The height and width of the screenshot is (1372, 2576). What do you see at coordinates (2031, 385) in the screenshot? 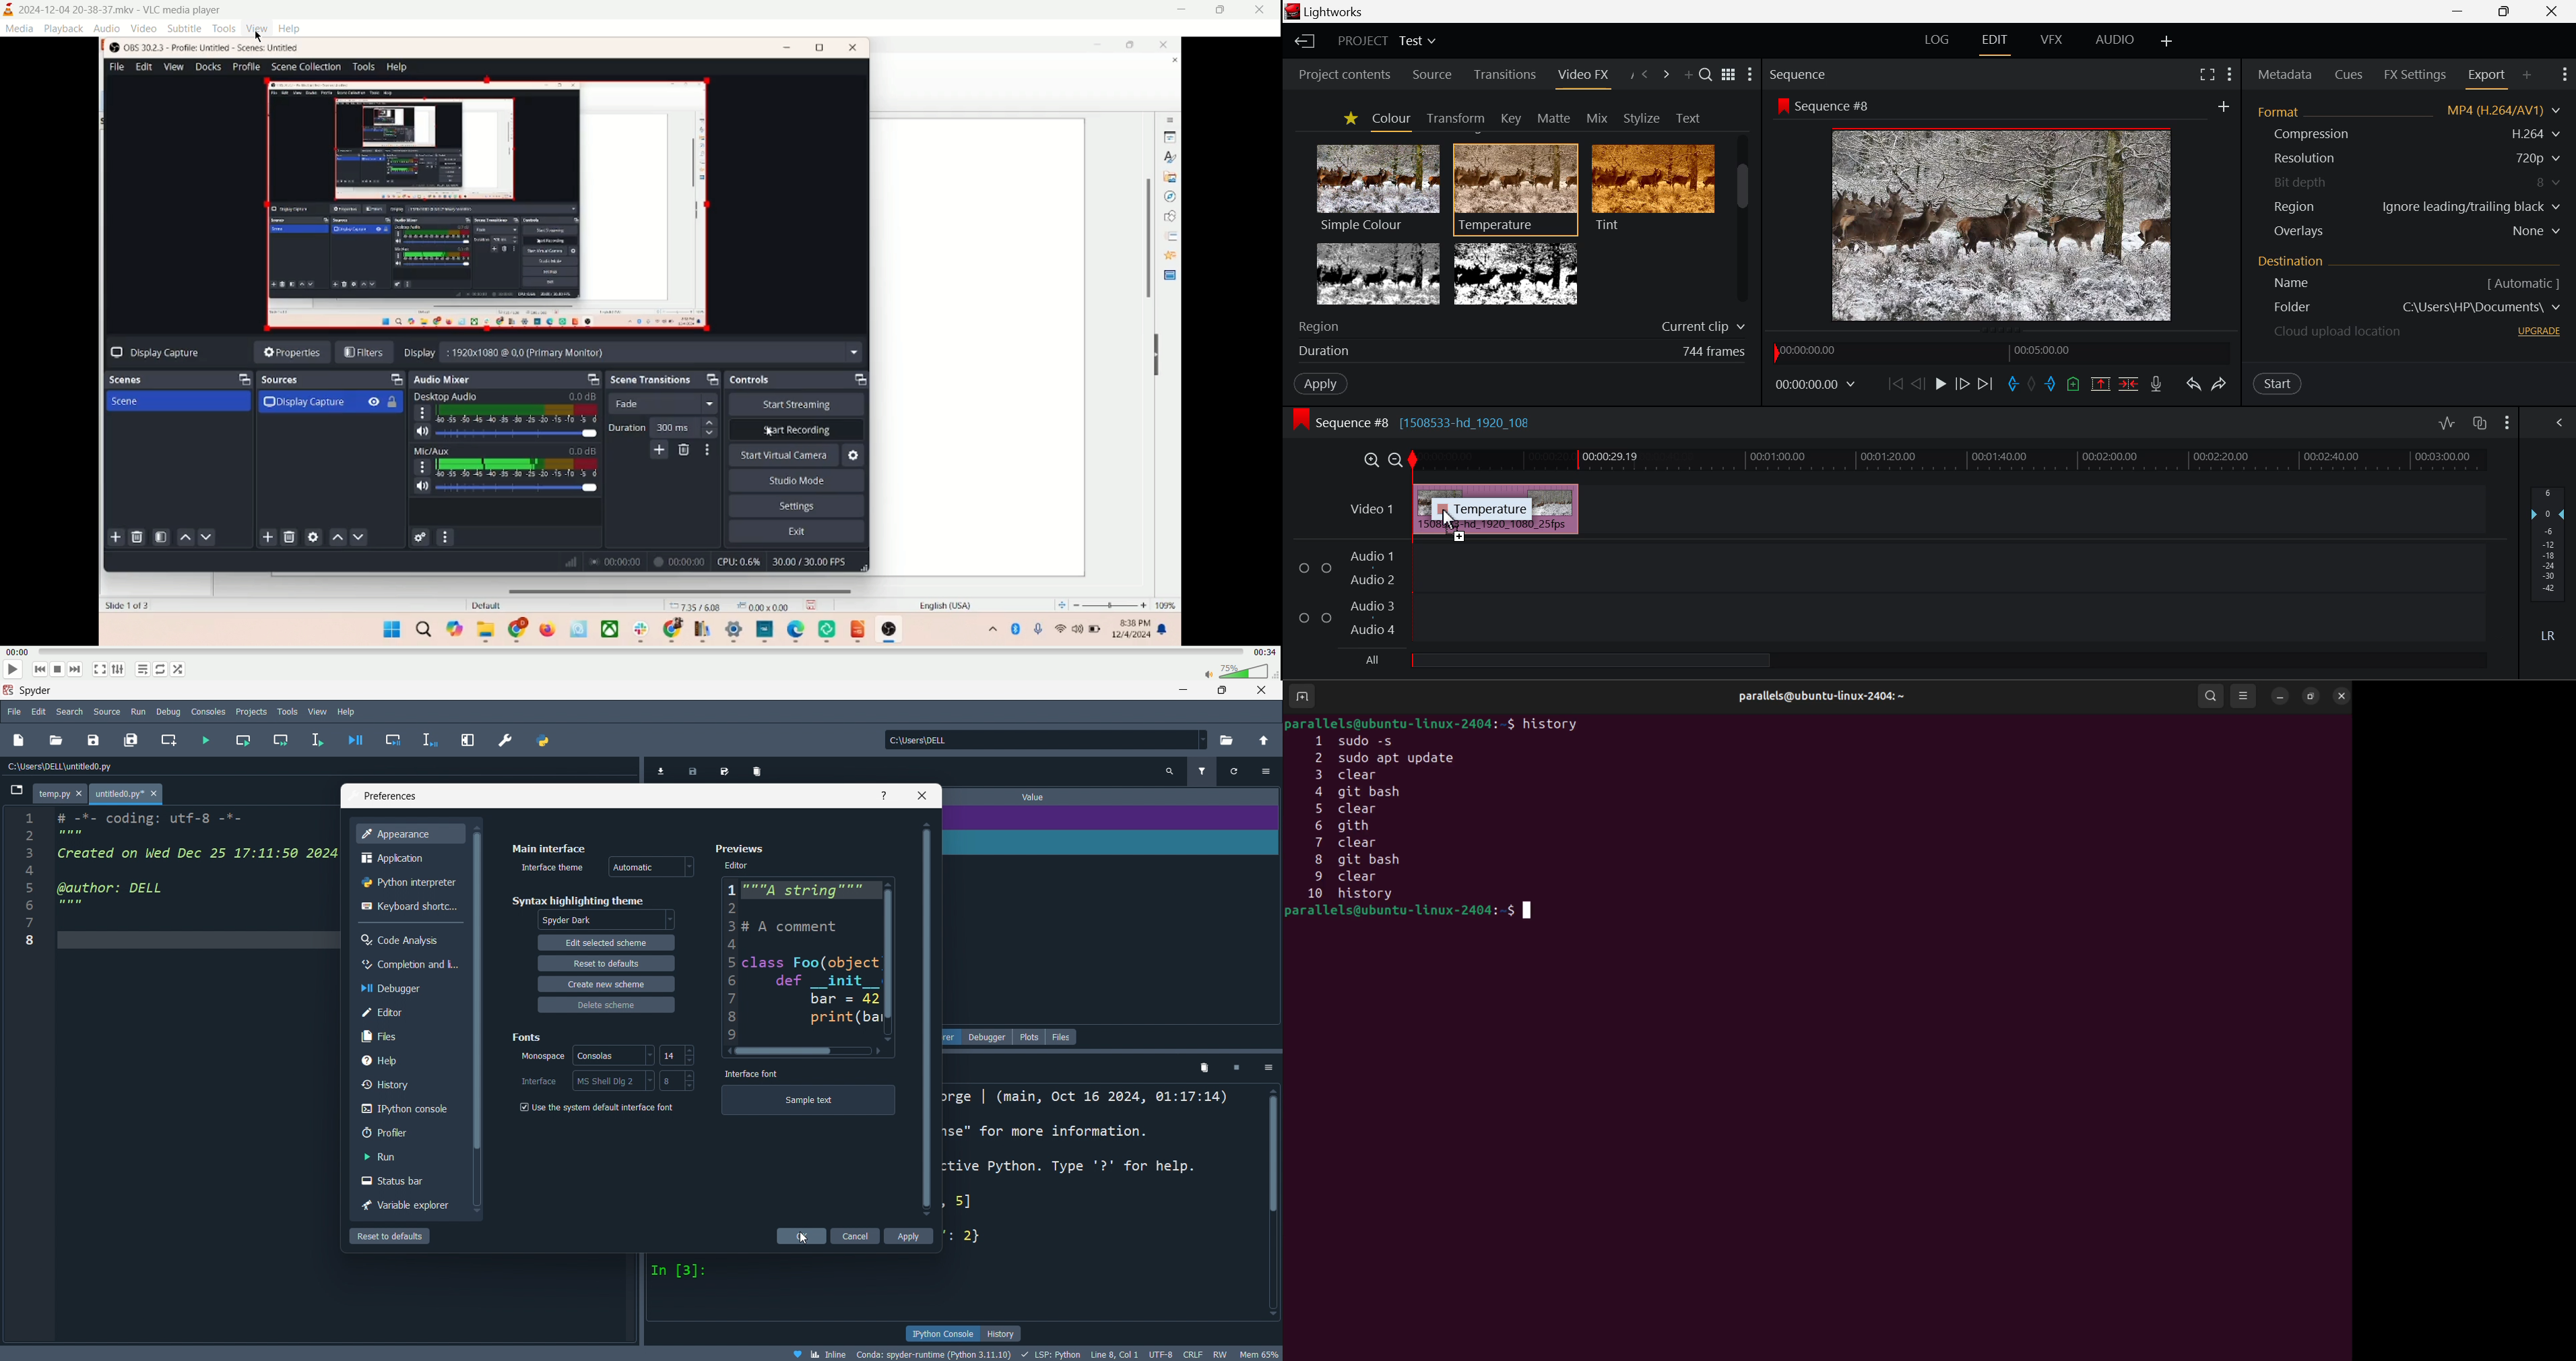
I see `Remove all marks` at bounding box center [2031, 385].